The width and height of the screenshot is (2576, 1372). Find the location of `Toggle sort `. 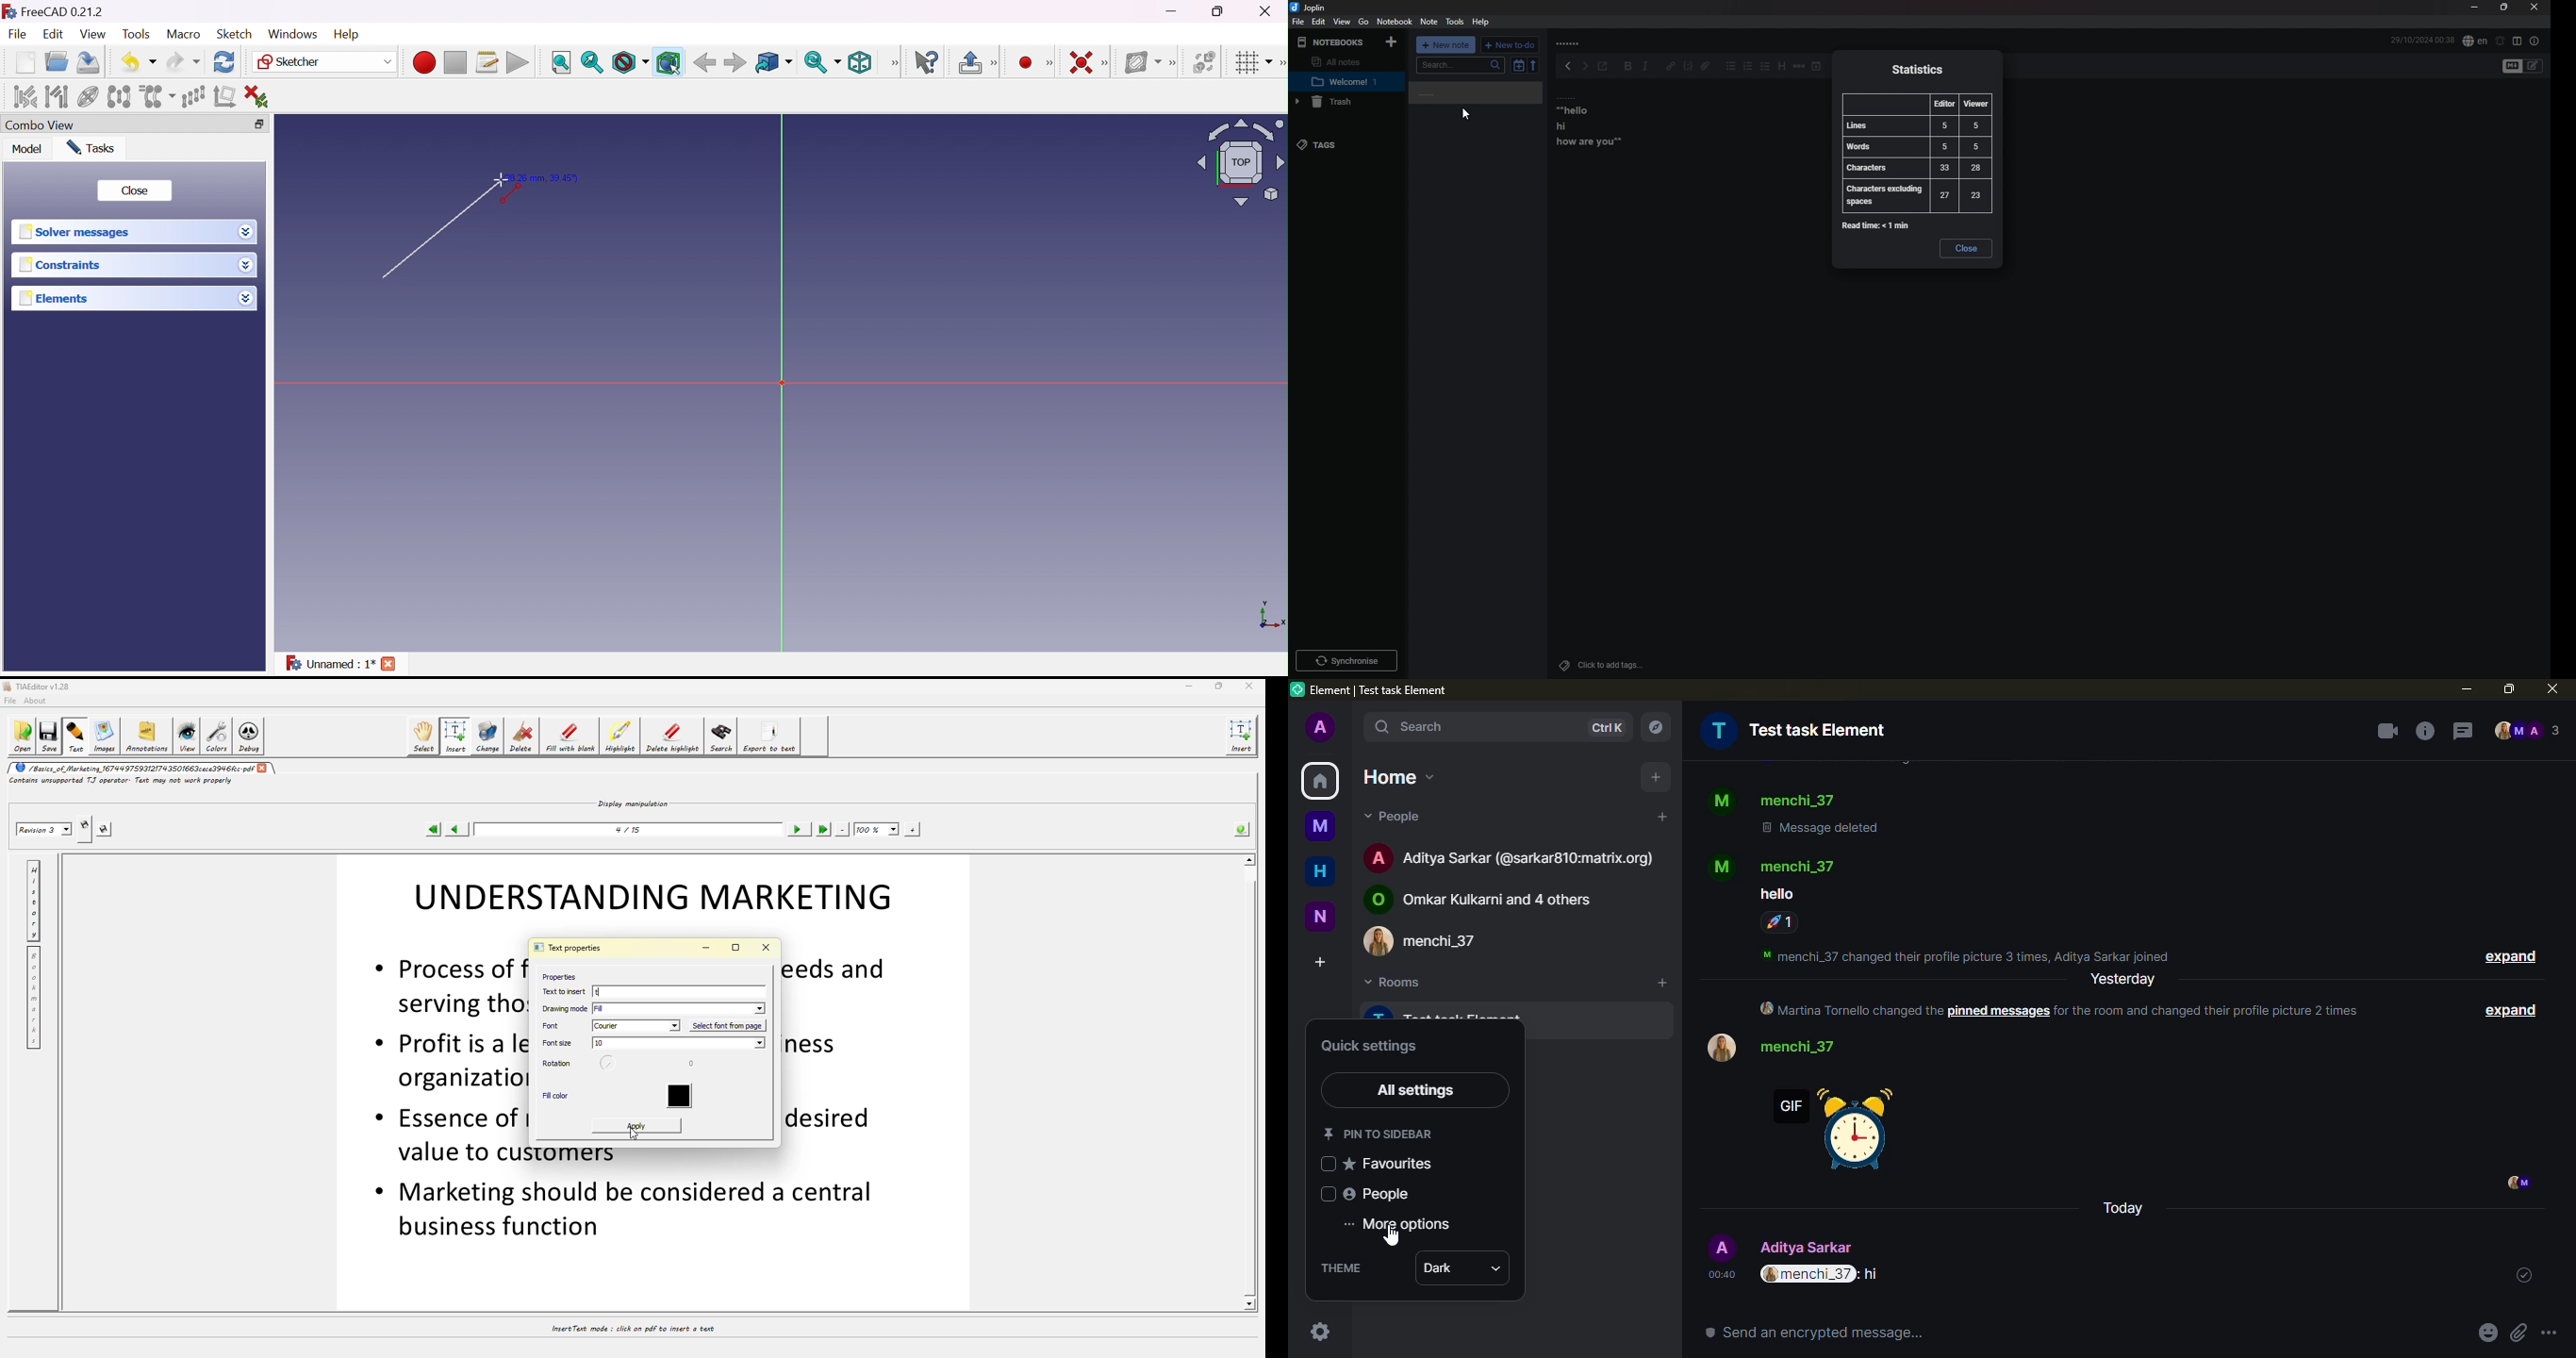

Toggle sort  is located at coordinates (1519, 65).